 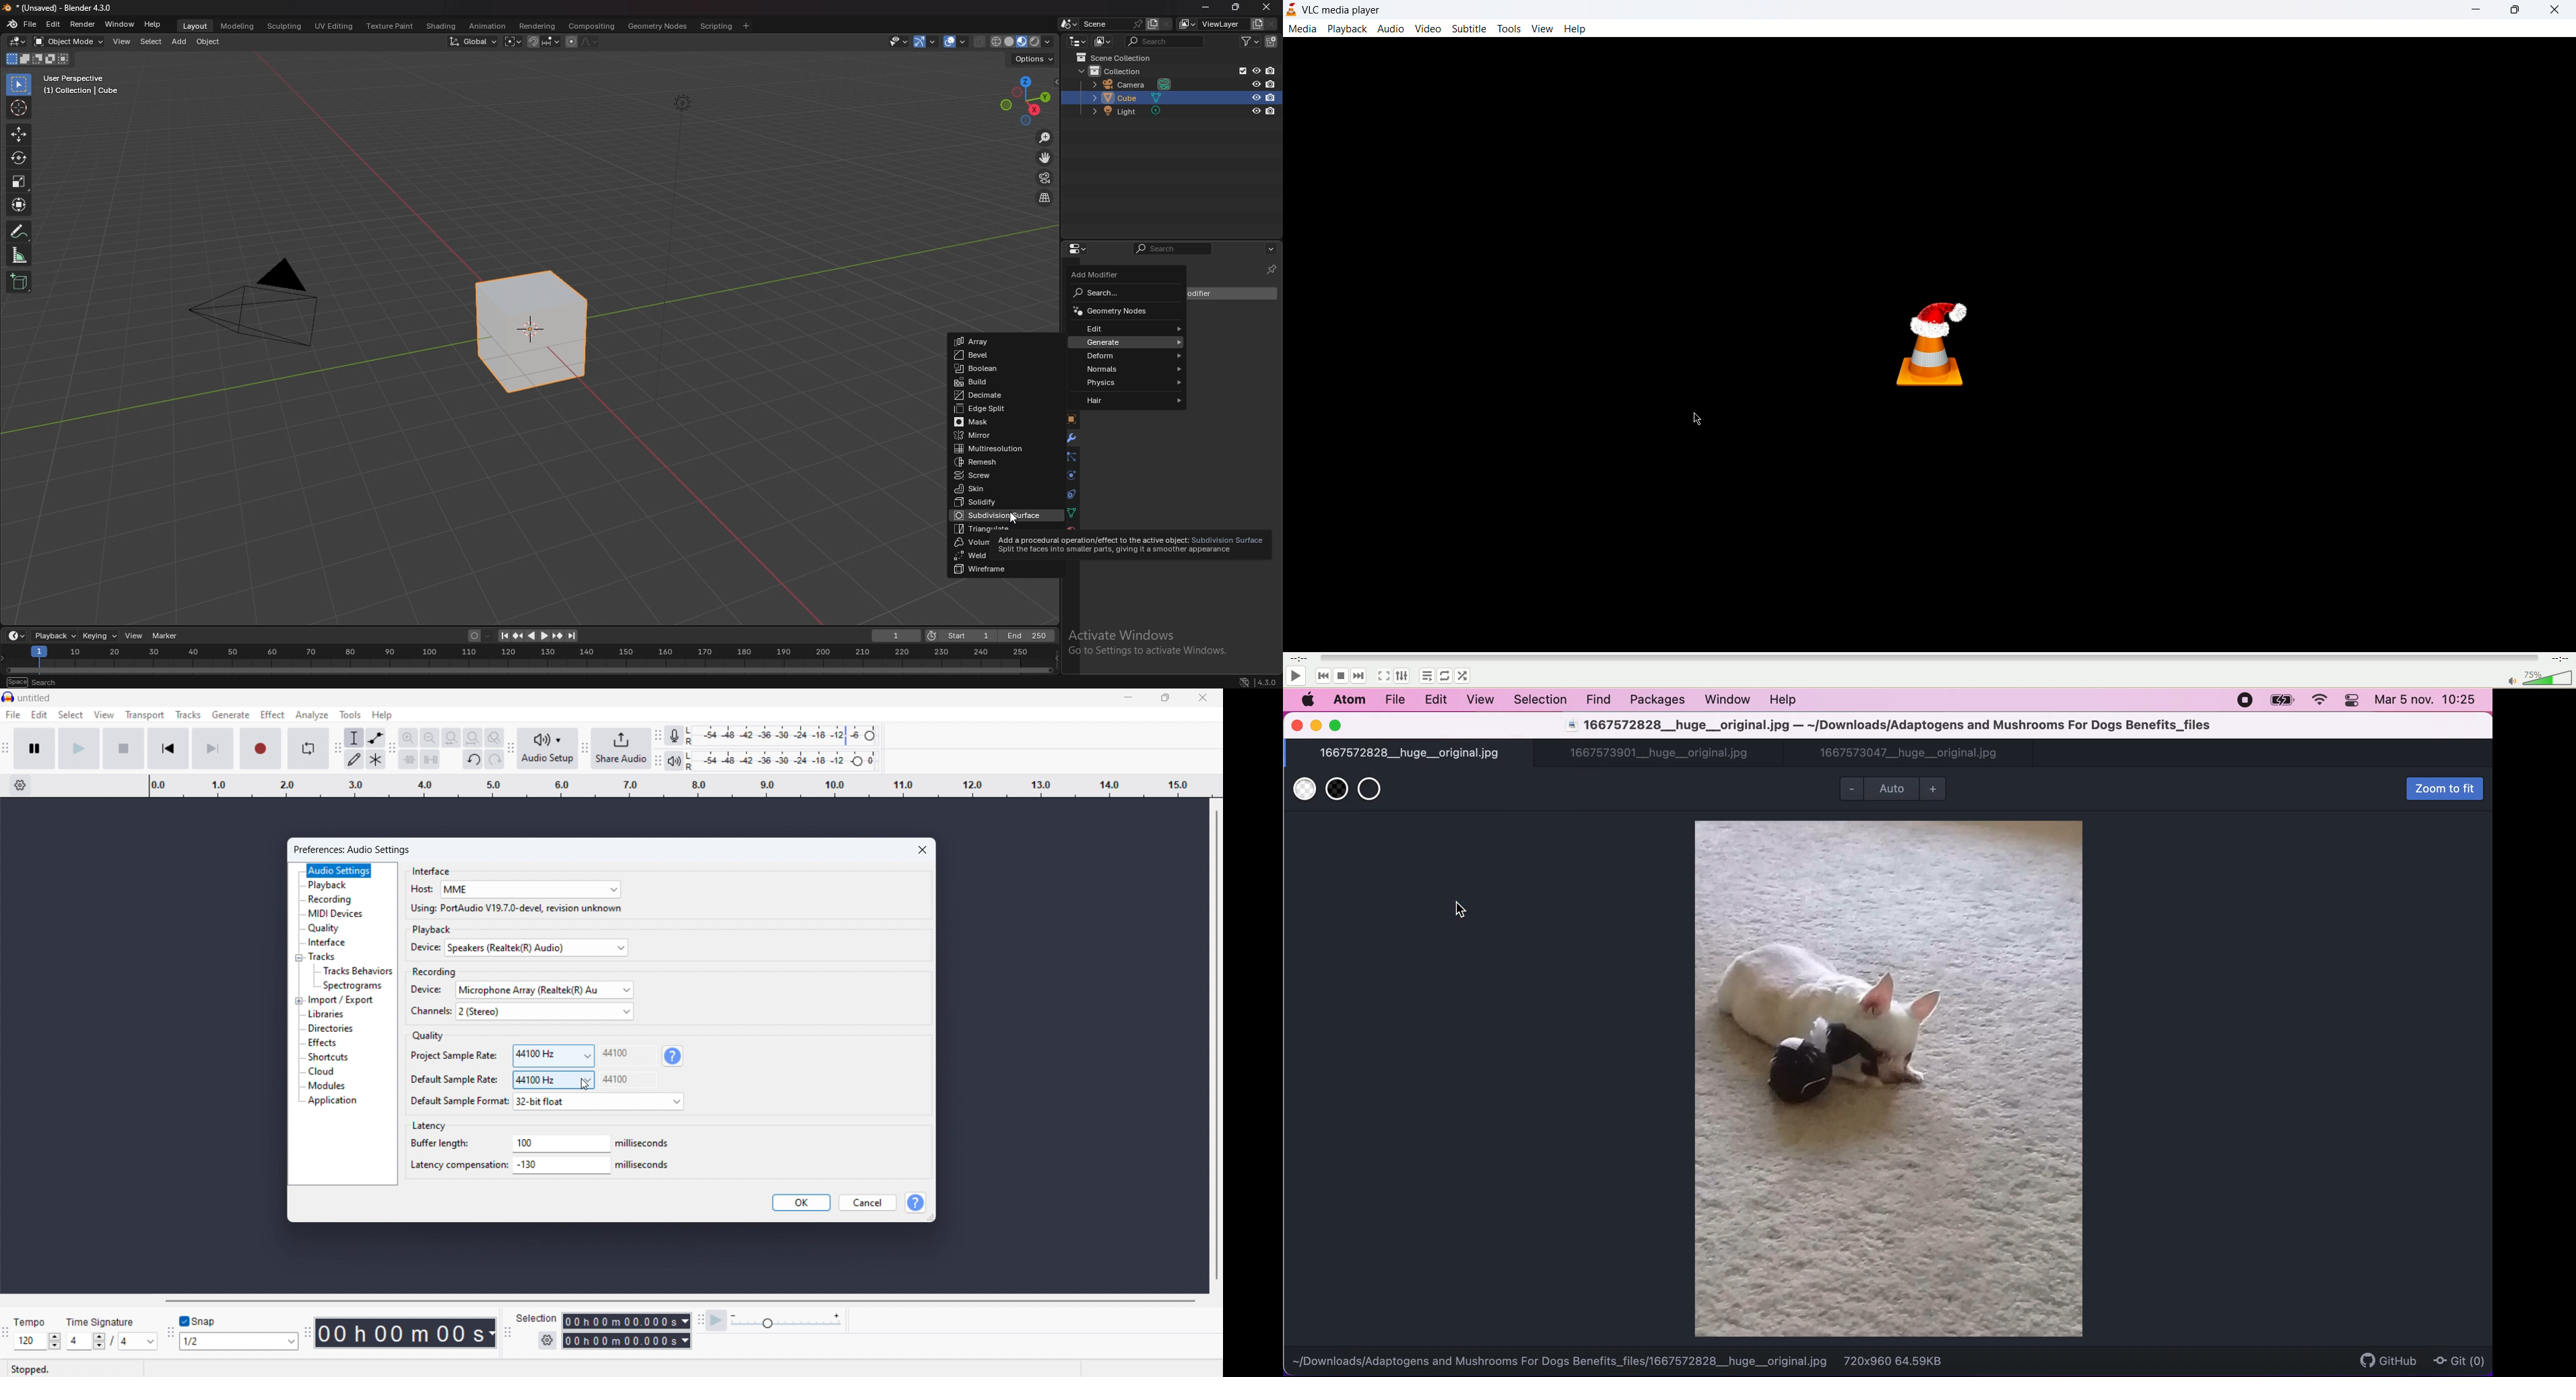 I want to click on Channels , so click(x=430, y=1011).